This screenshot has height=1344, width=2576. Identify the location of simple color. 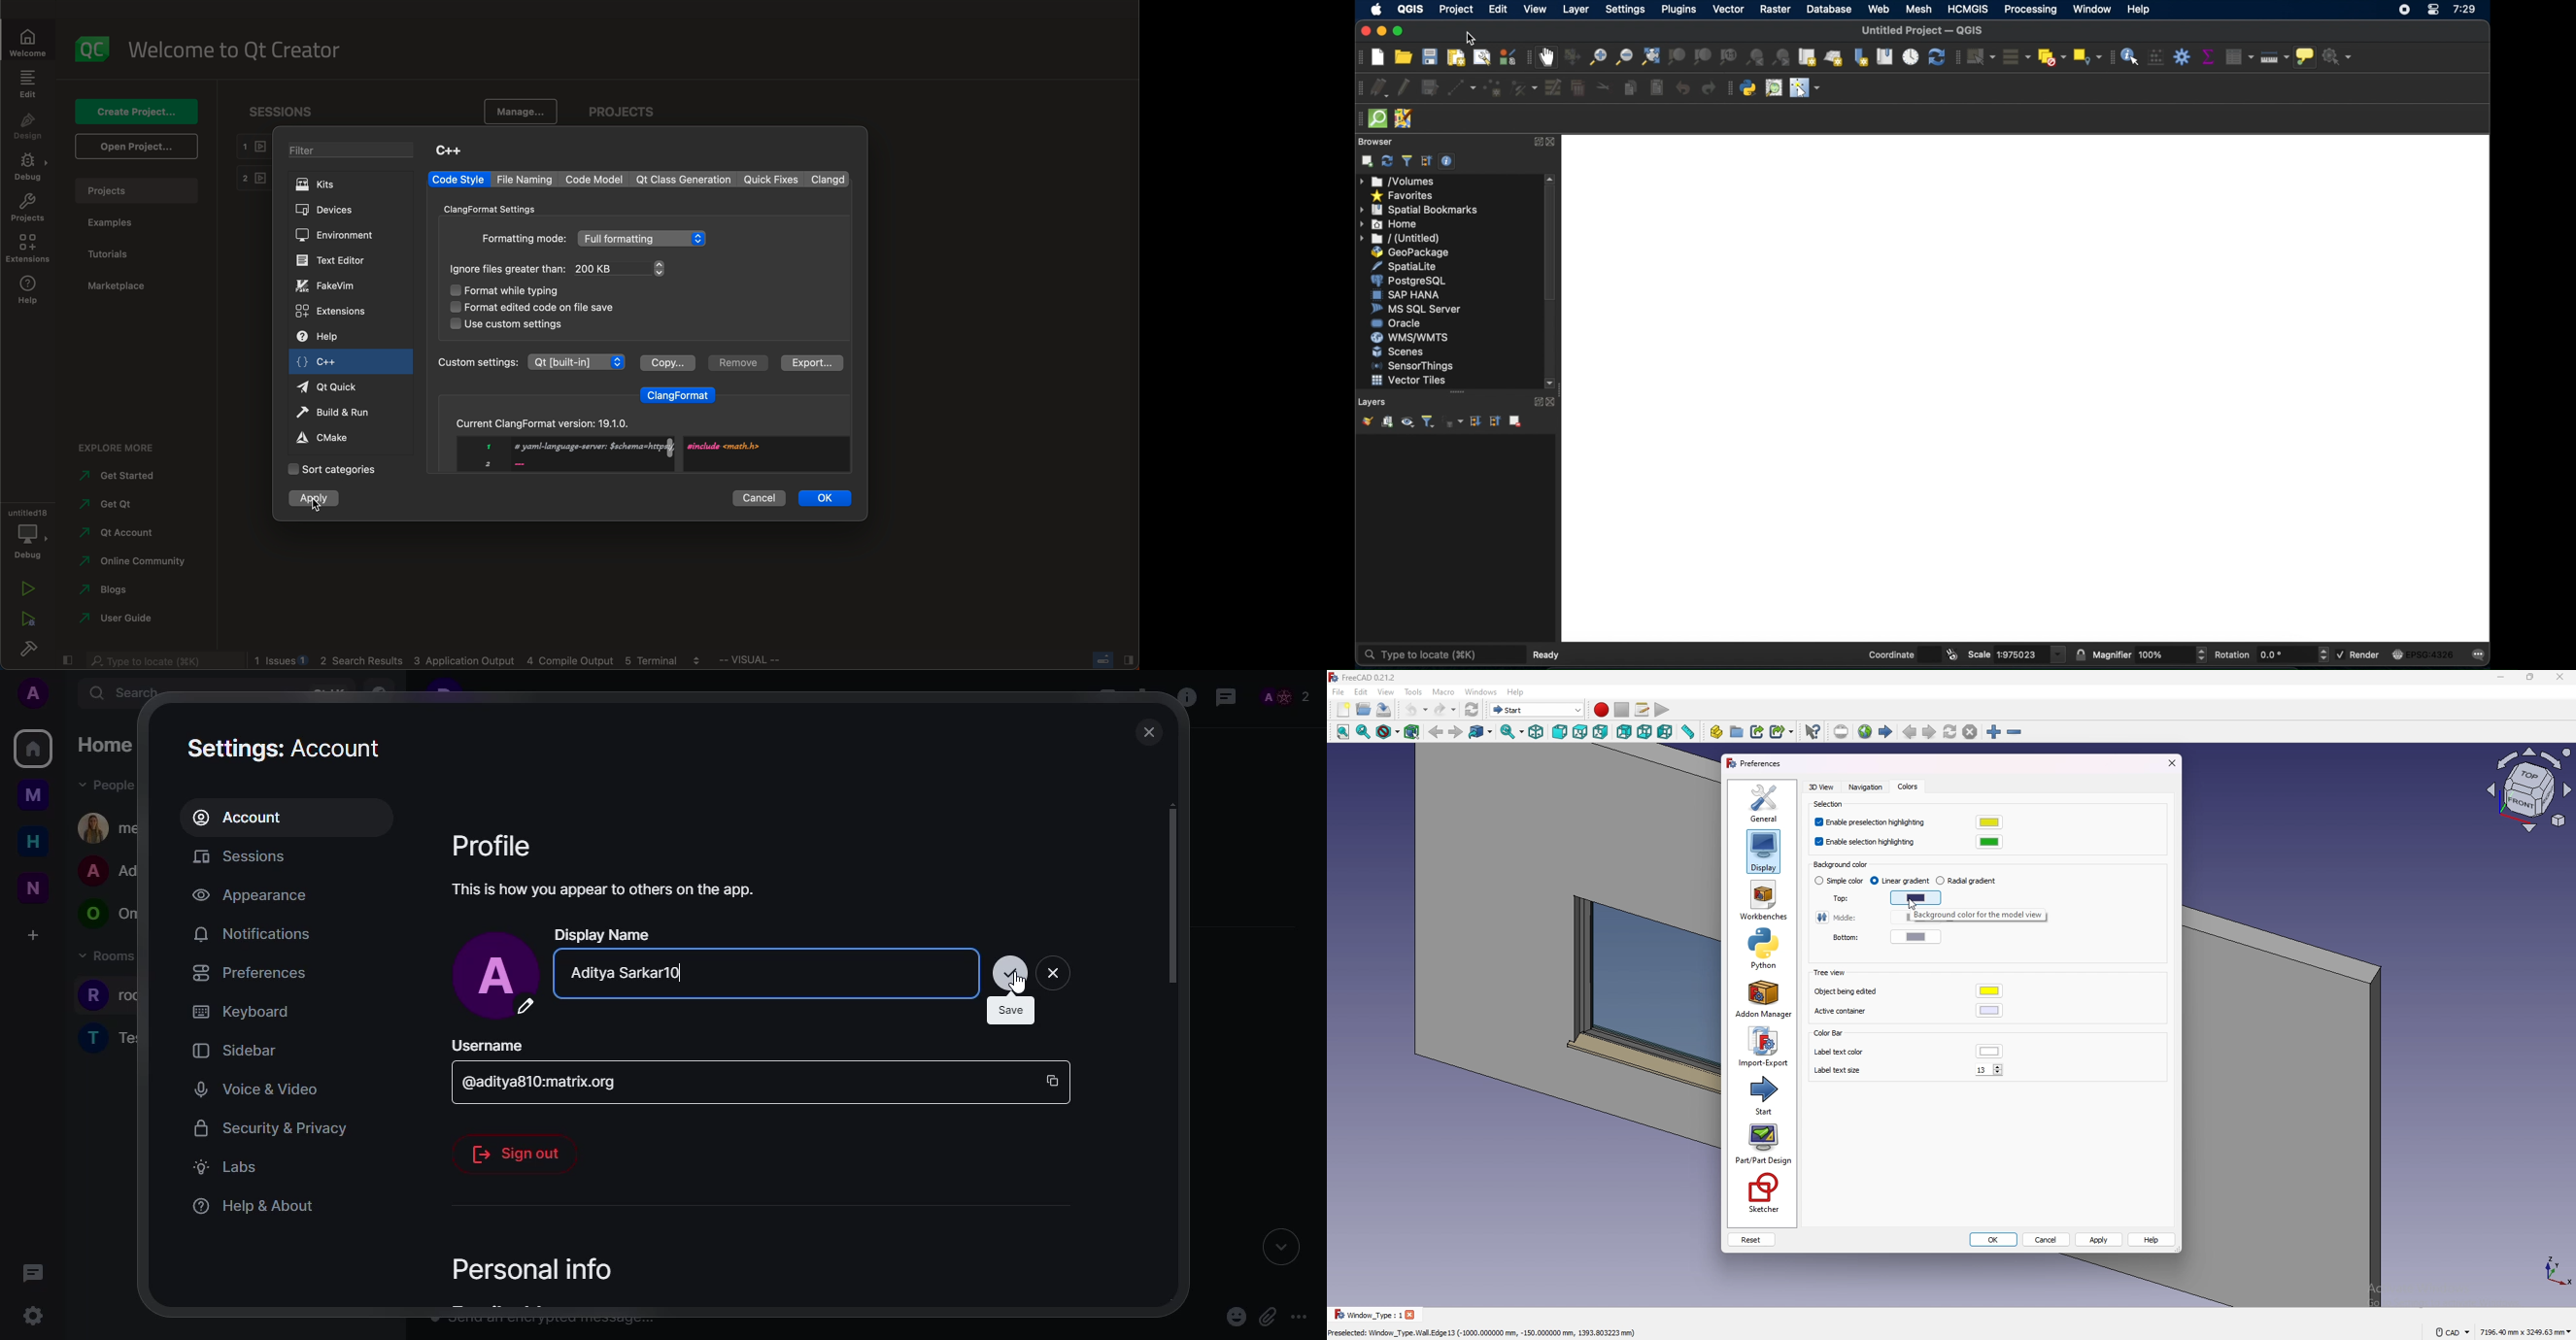
(1840, 881).